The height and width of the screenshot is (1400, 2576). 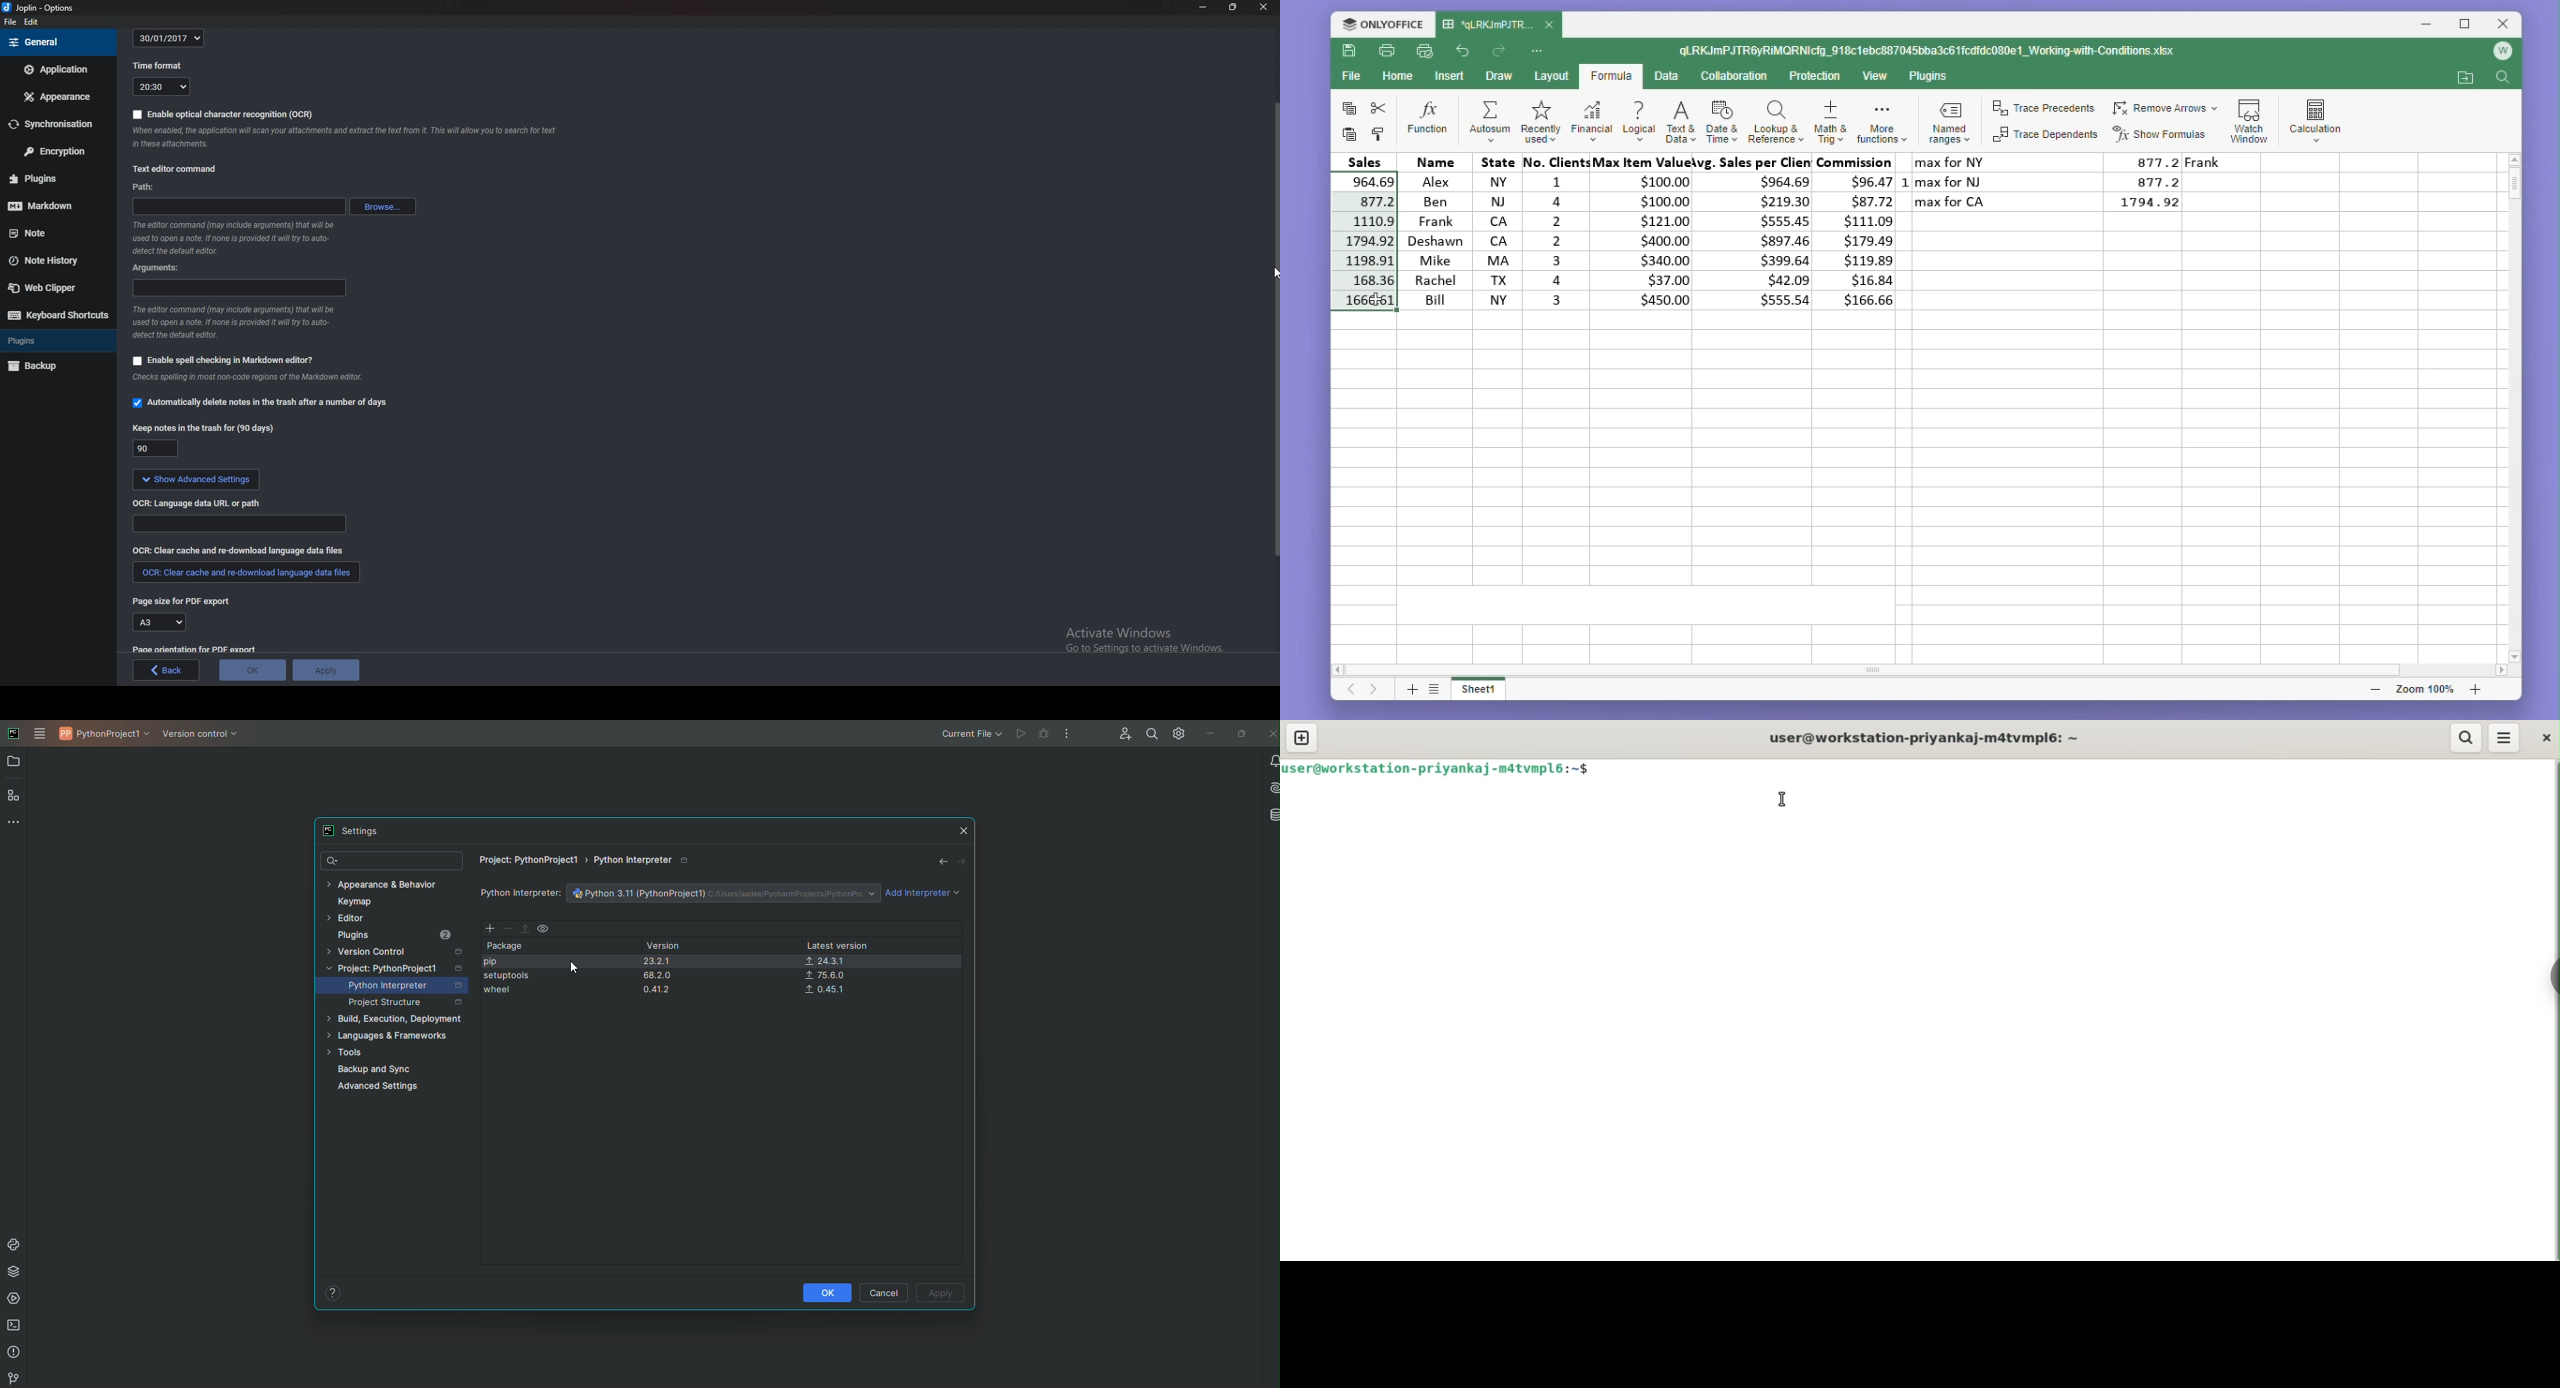 I want to click on 90 days, so click(x=156, y=449).